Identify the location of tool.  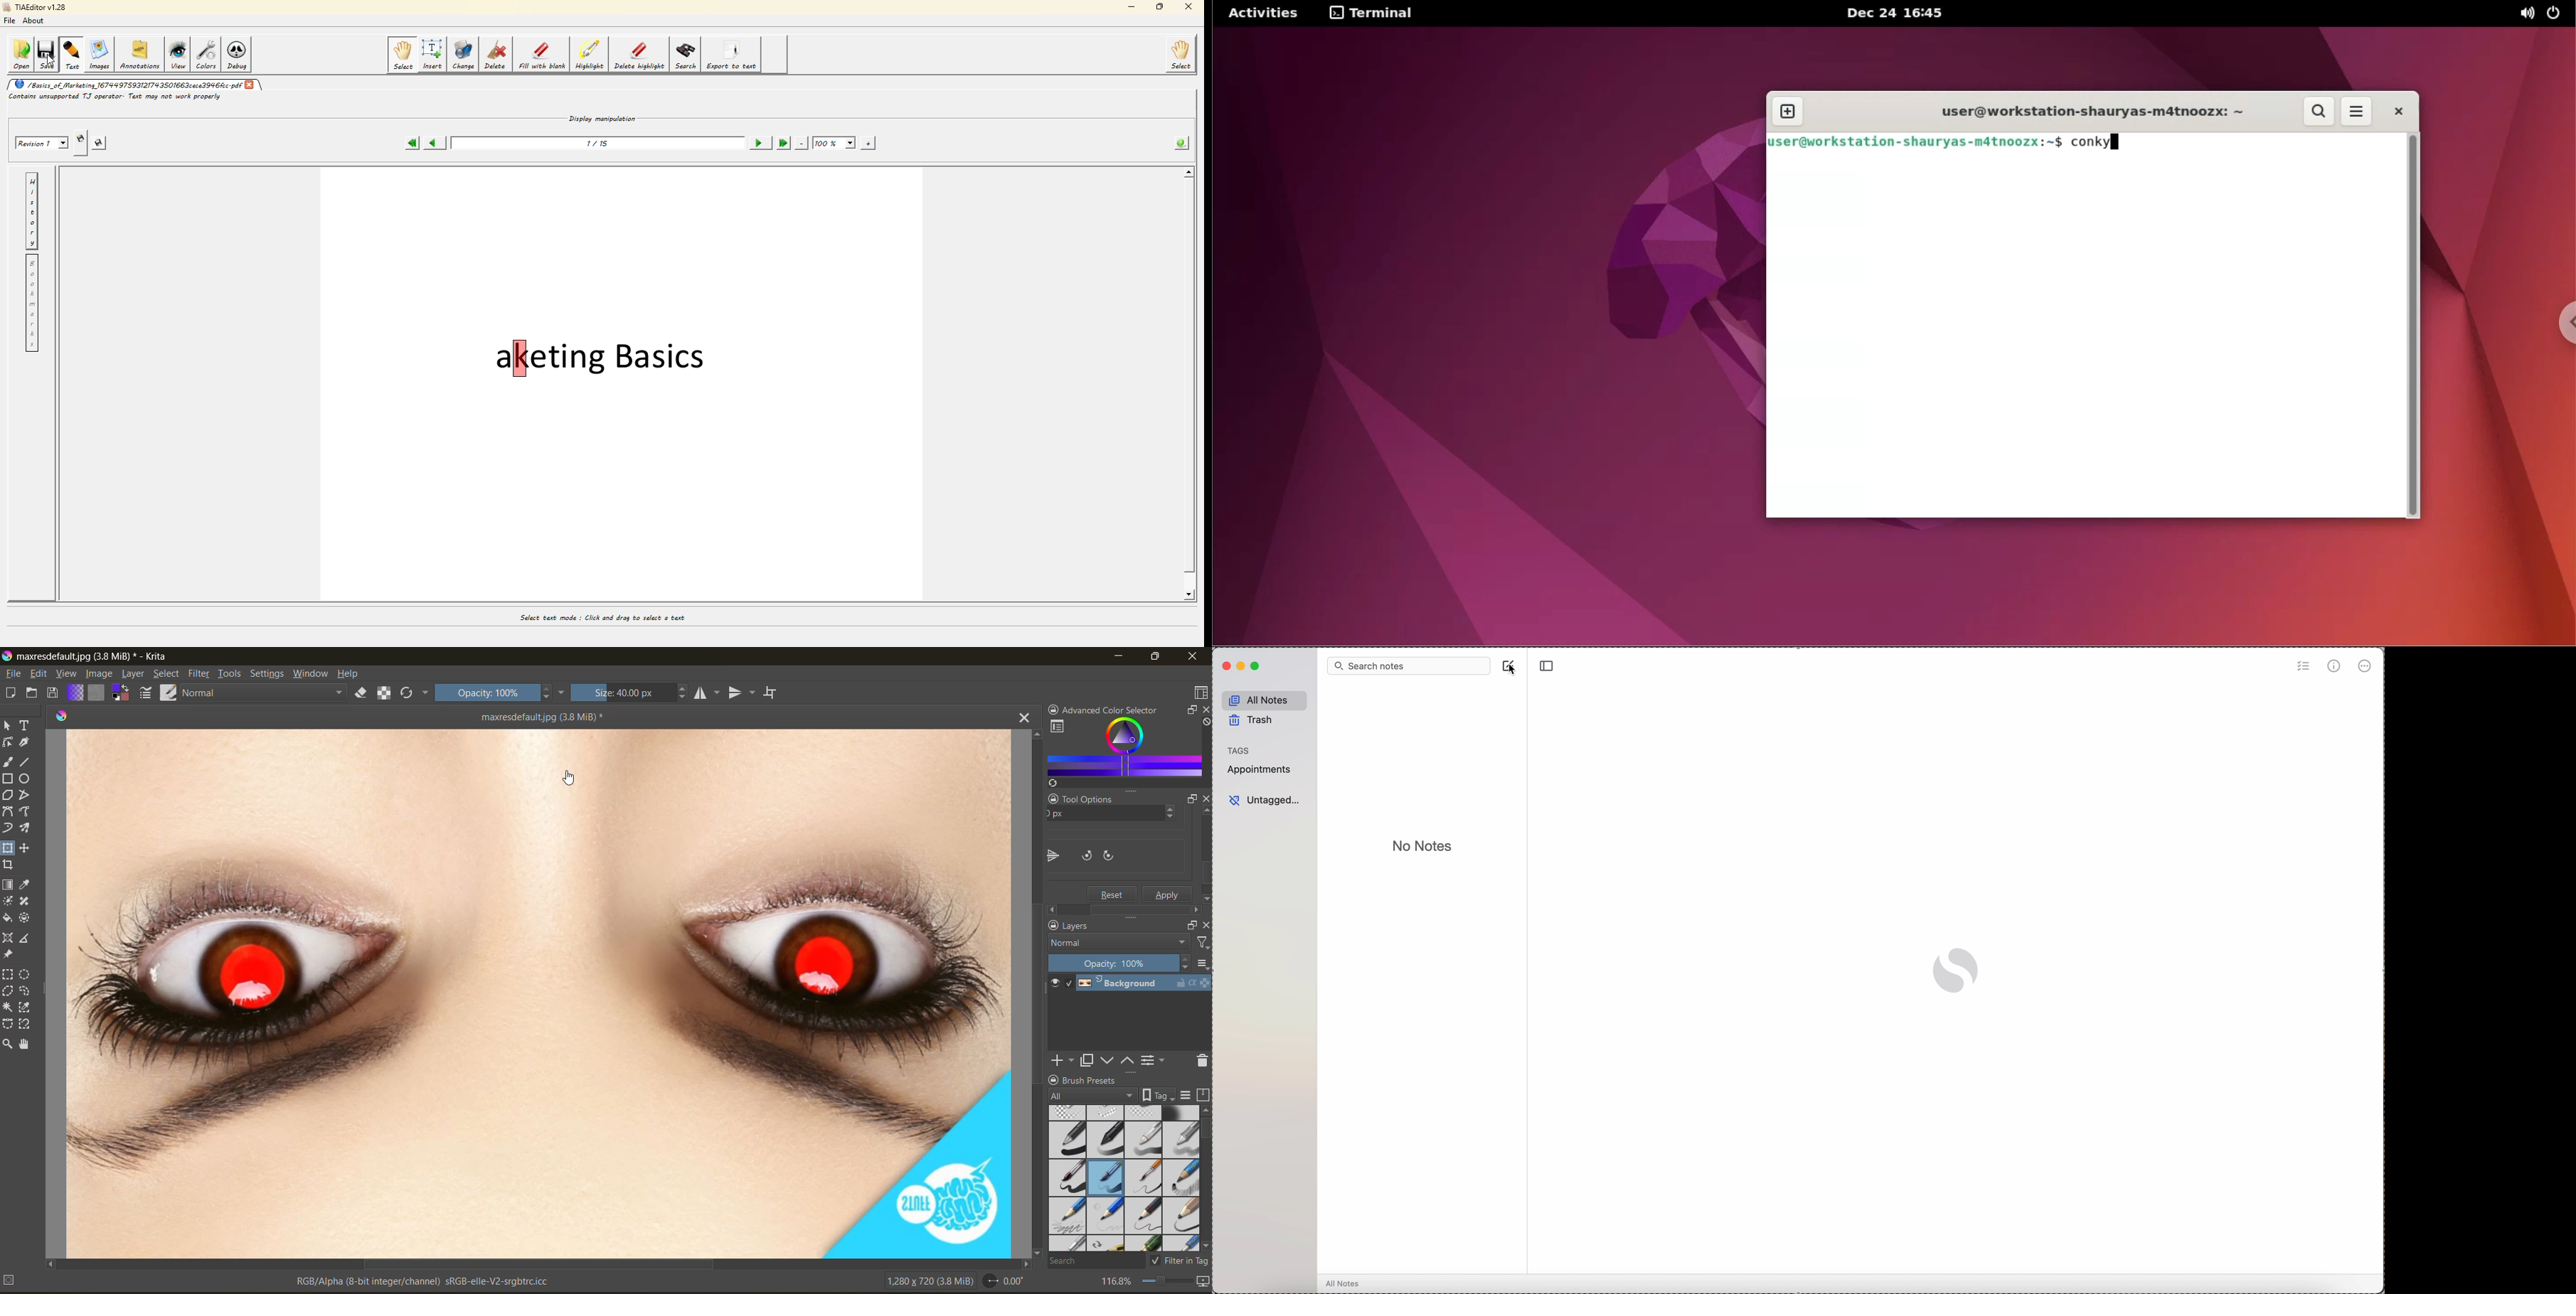
(9, 778).